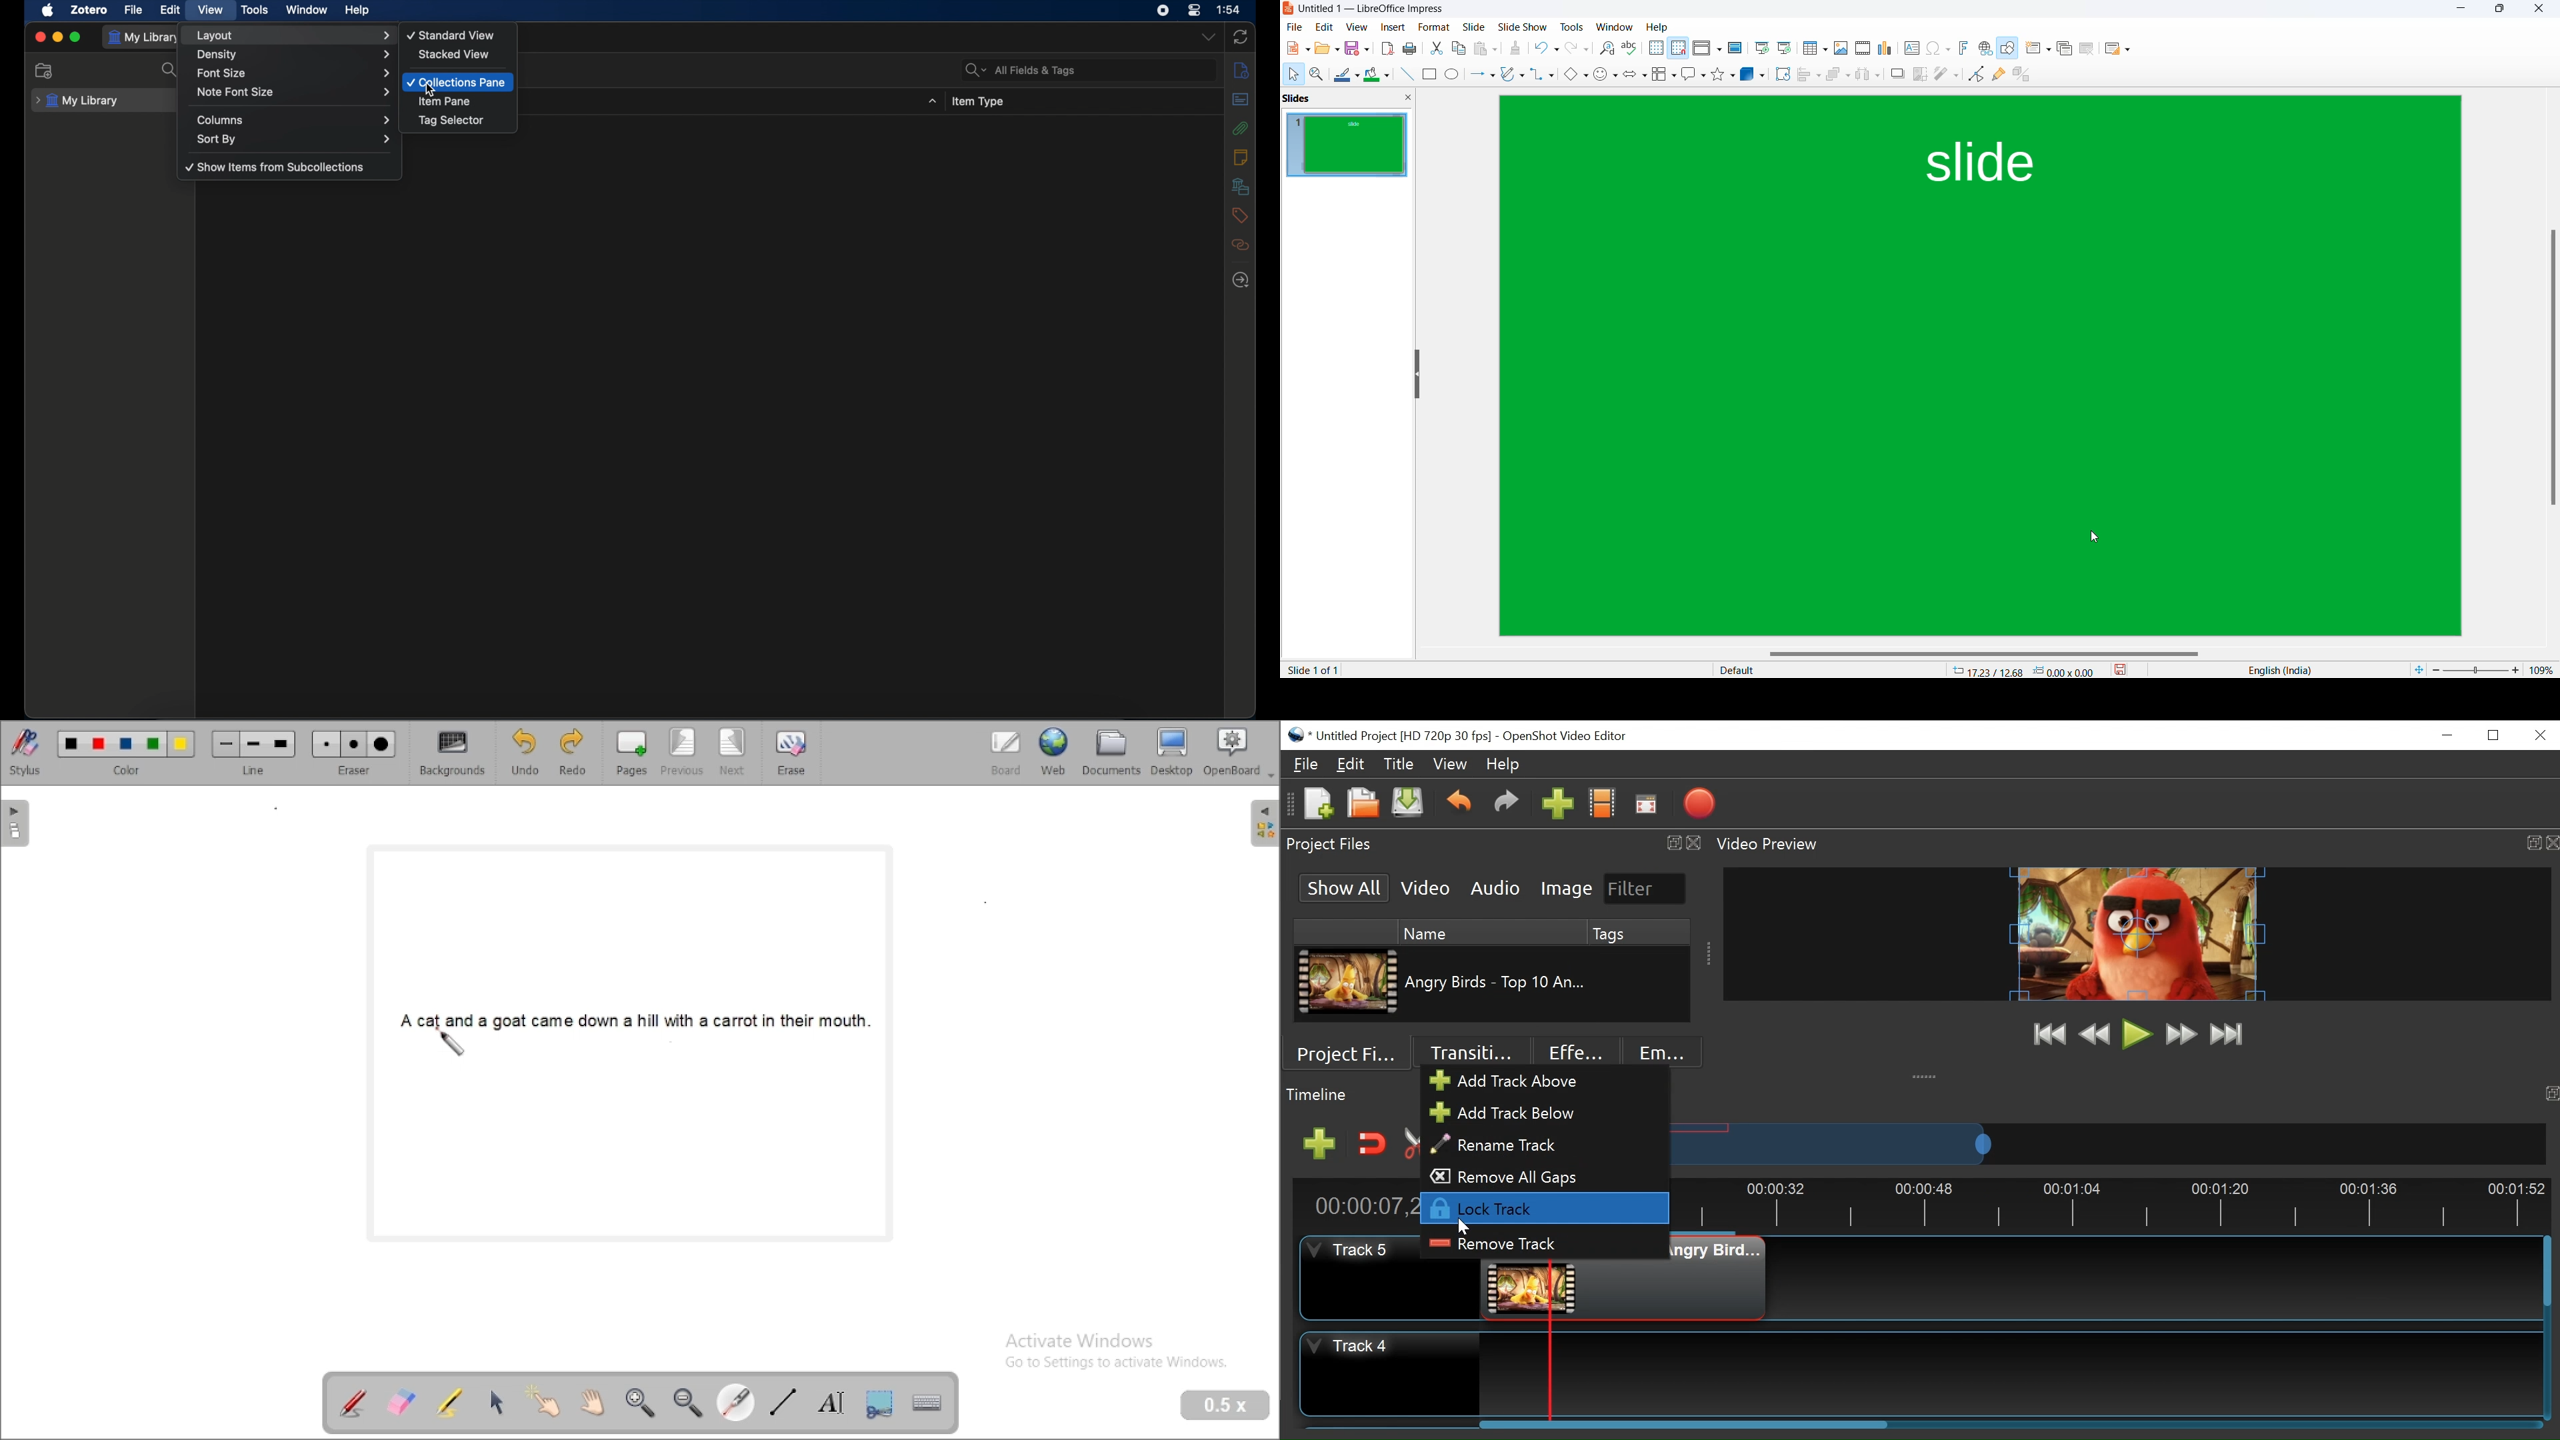 This screenshot has height=1456, width=2576. What do you see at coordinates (1405, 75) in the screenshot?
I see `line input elements` at bounding box center [1405, 75].